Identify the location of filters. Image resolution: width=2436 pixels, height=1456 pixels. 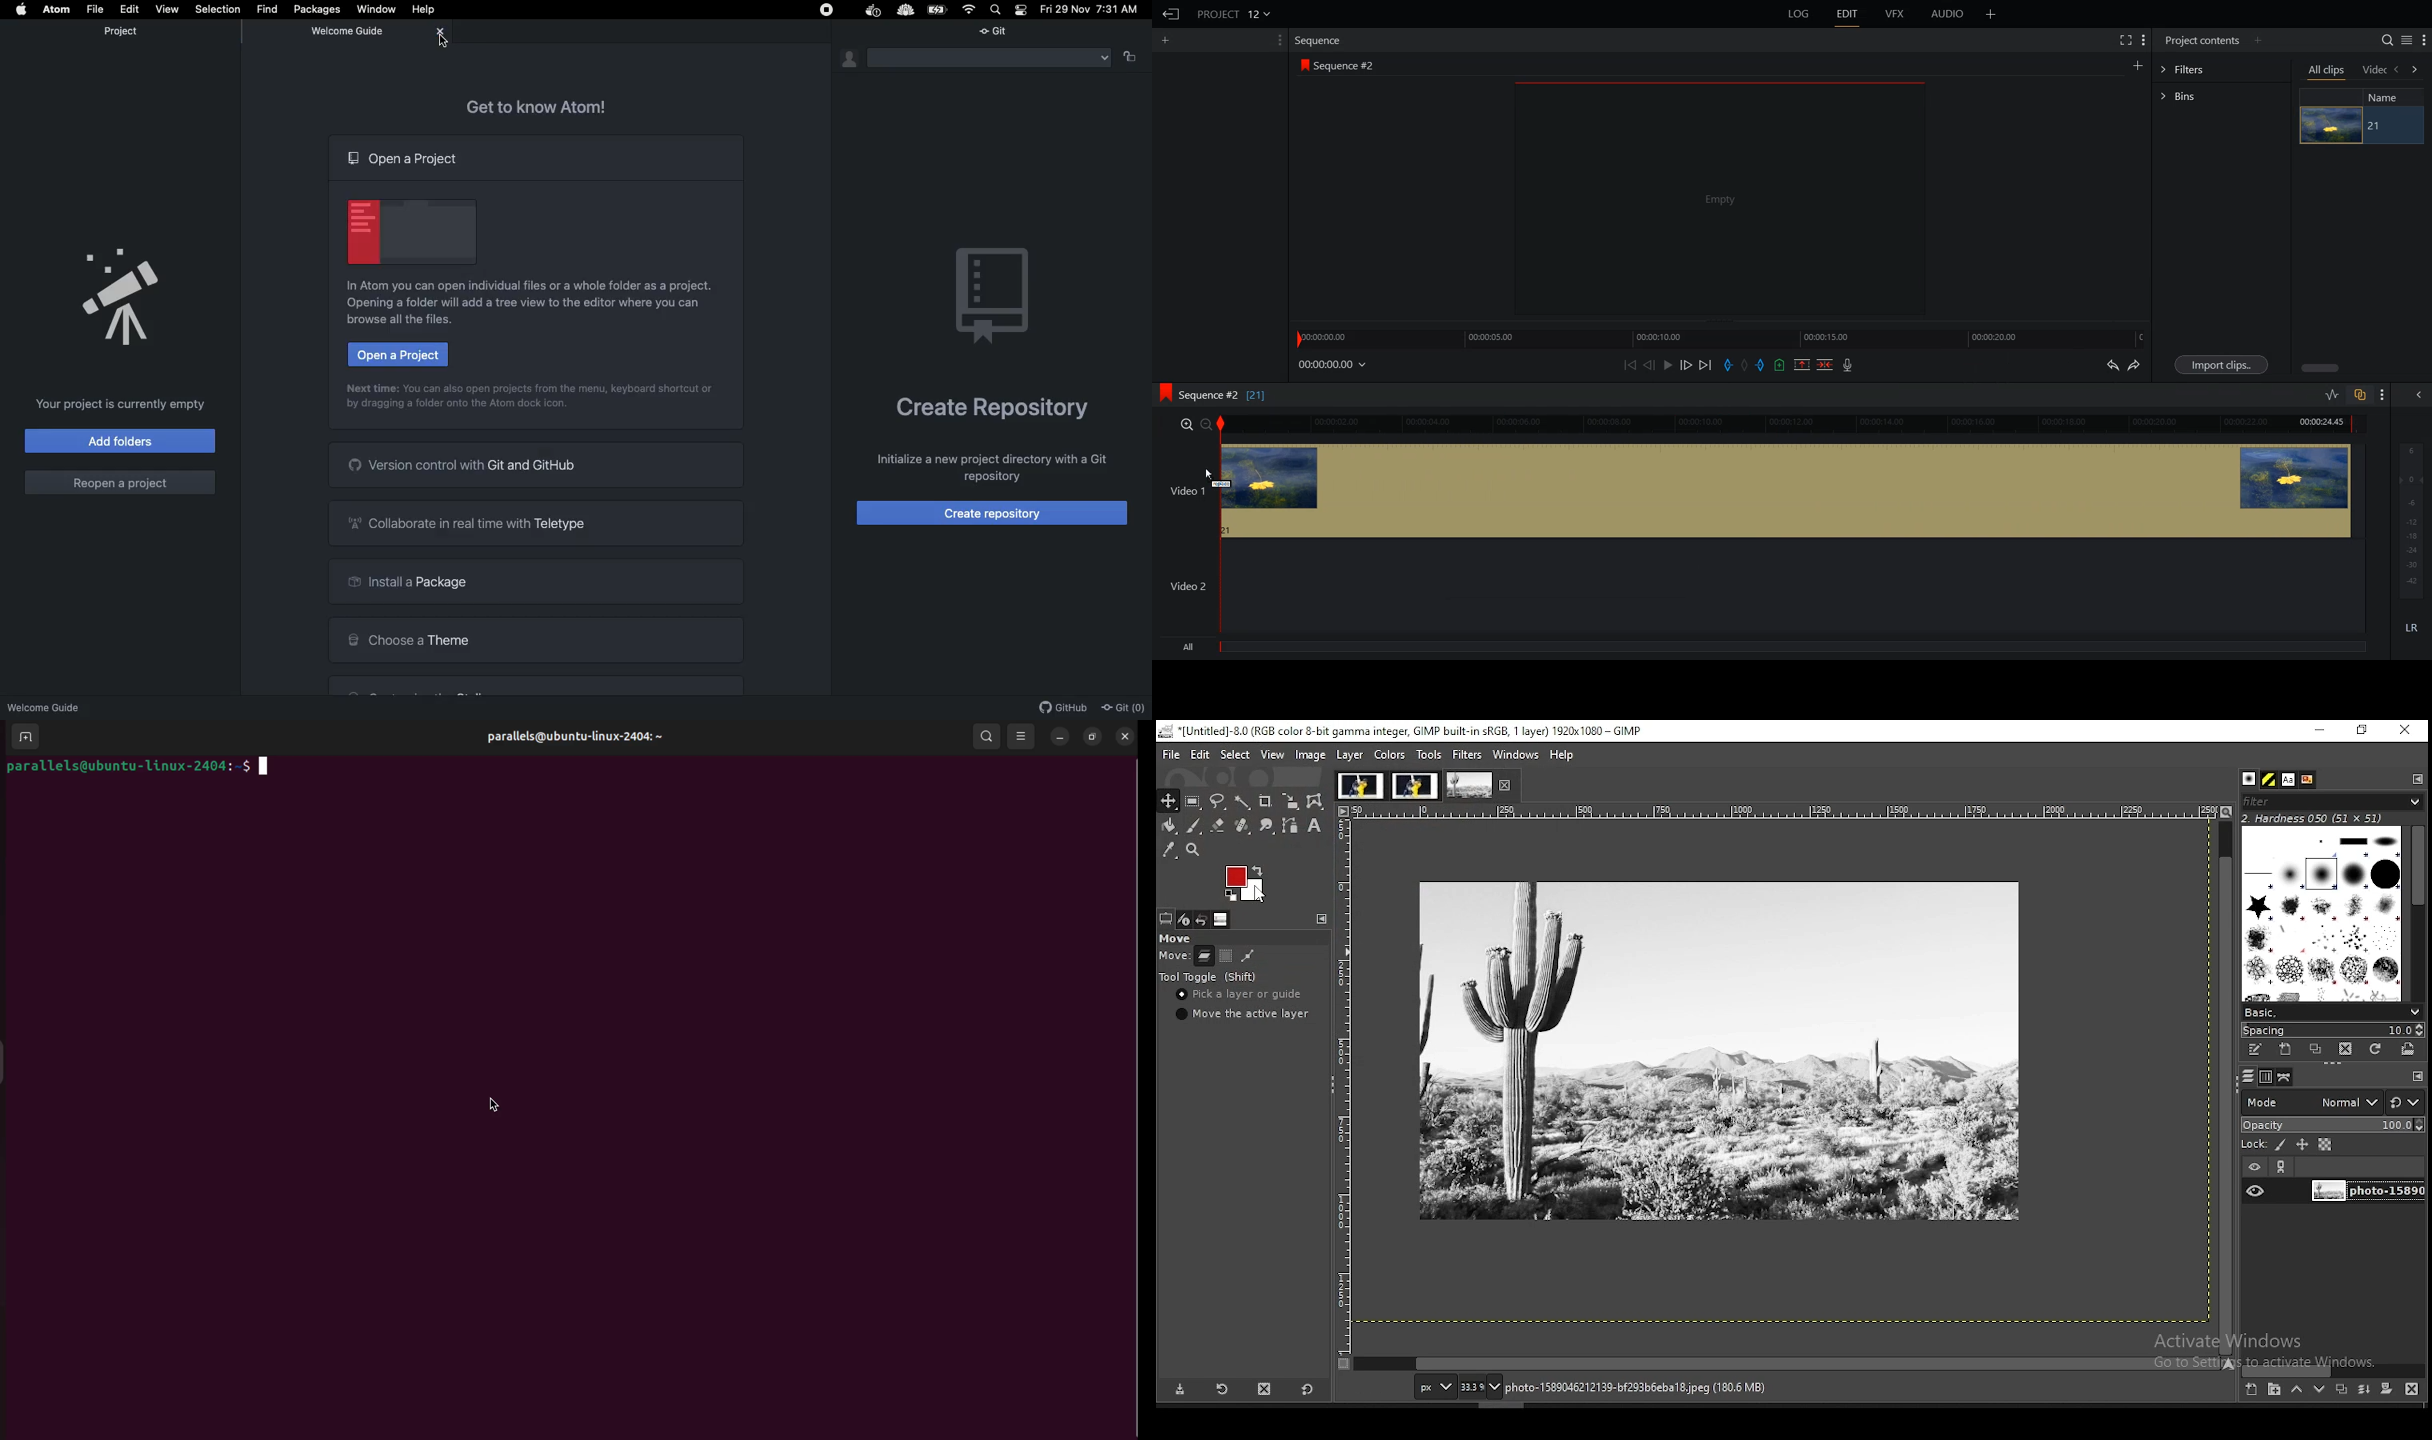
(1468, 757).